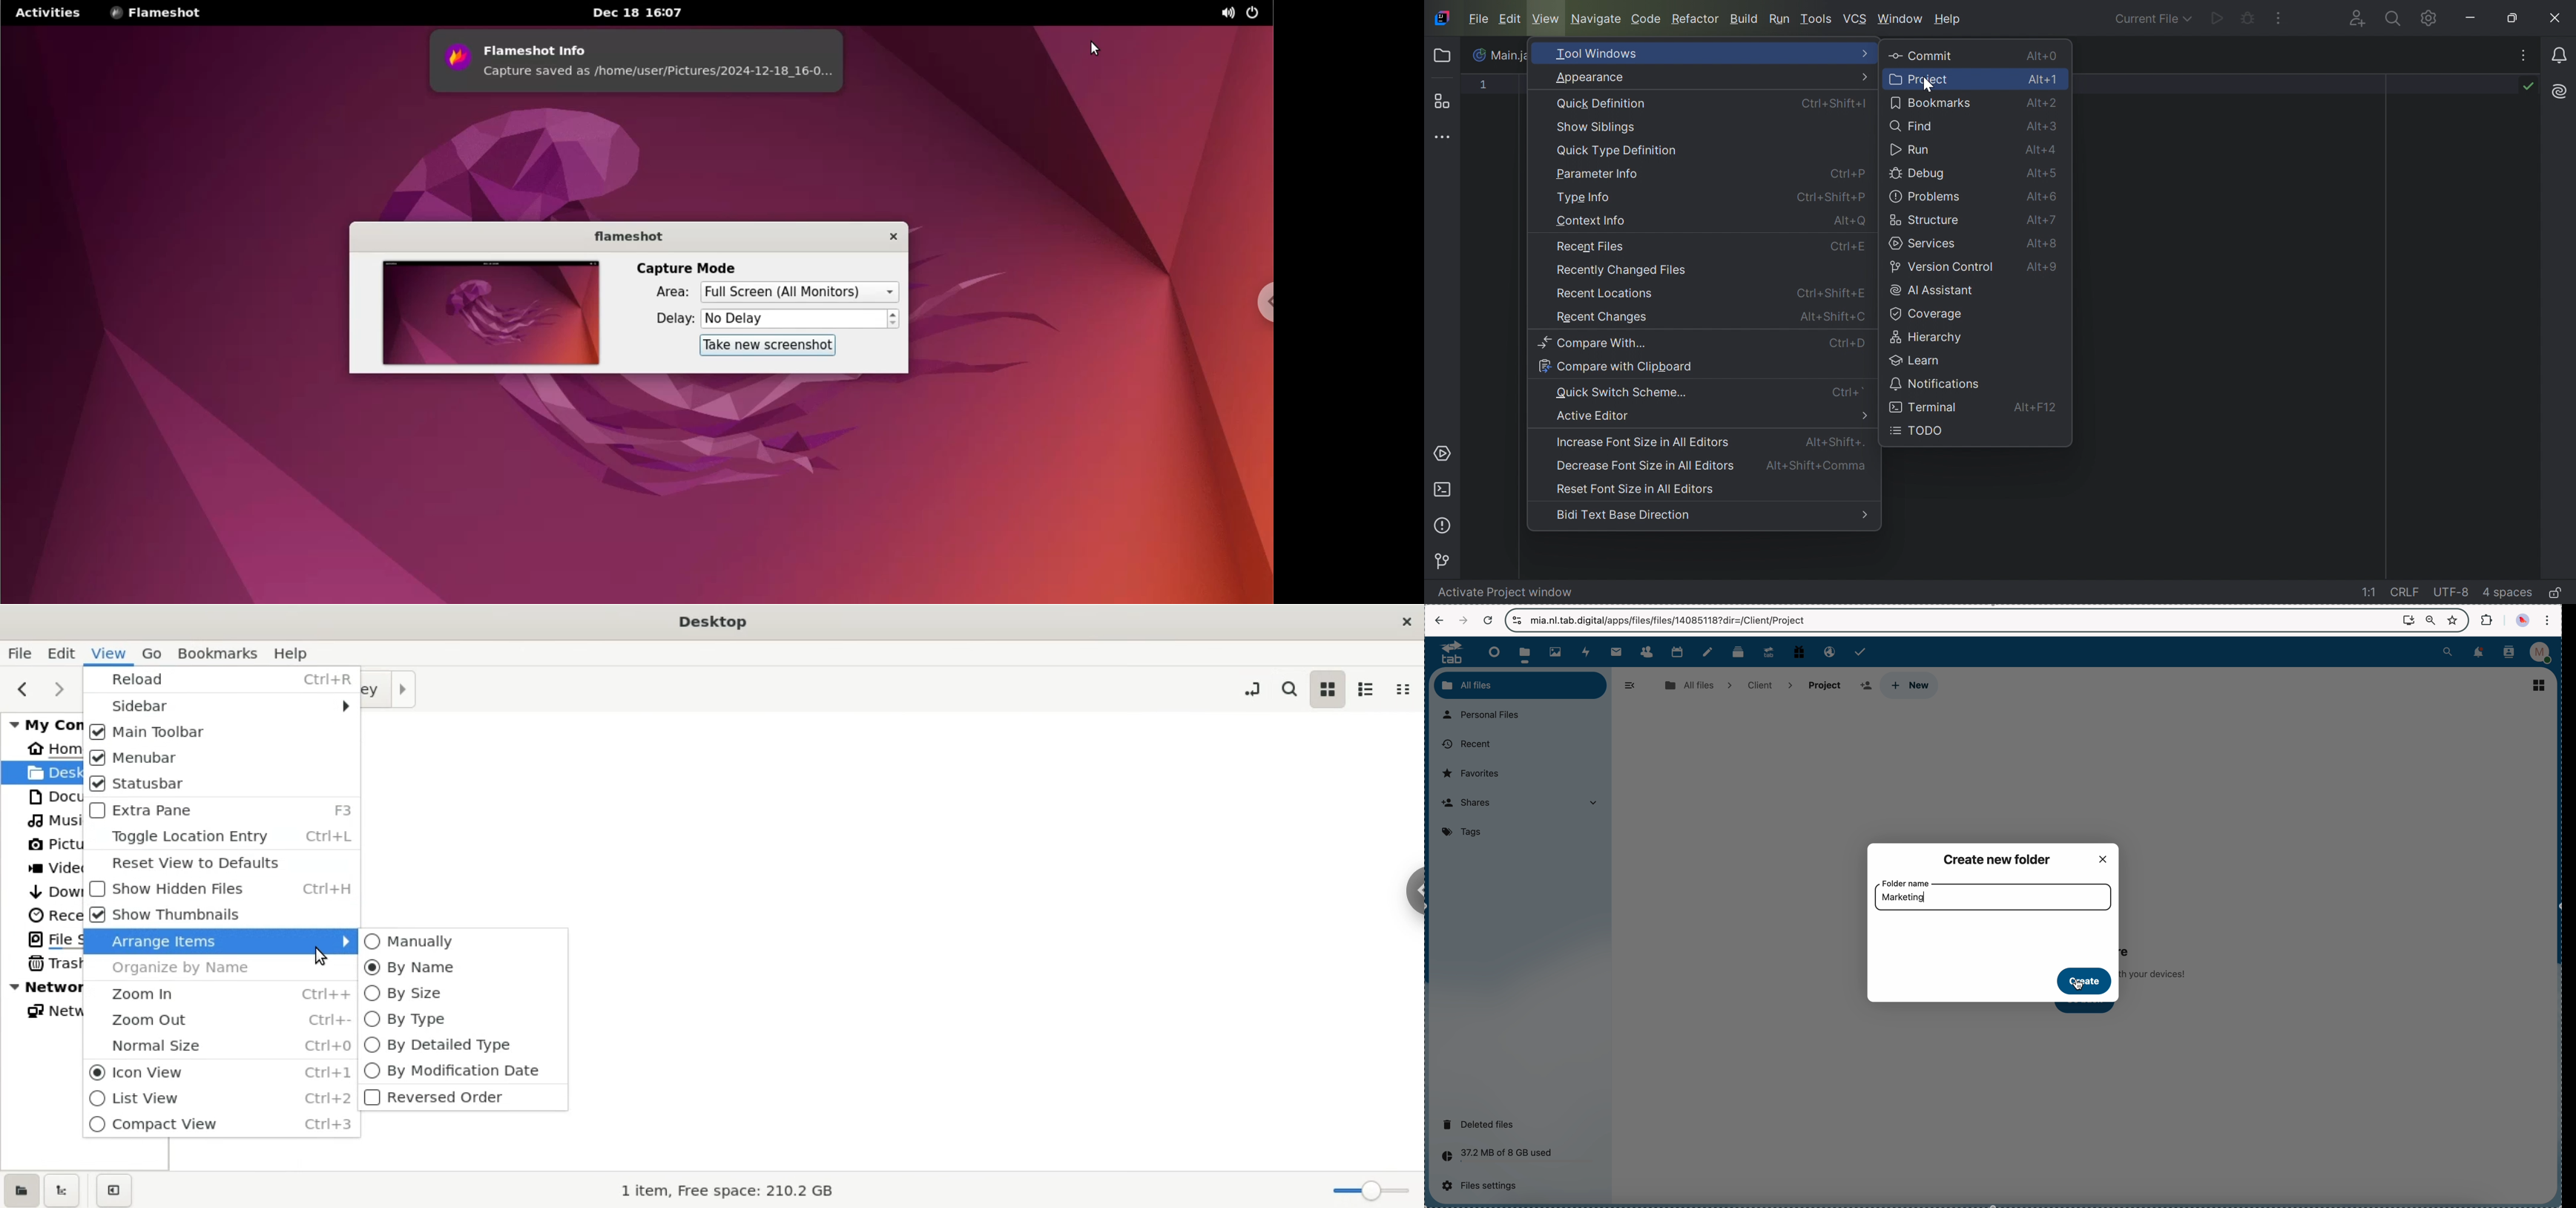 The height and width of the screenshot is (1232, 2576). Describe the element at coordinates (1868, 53) in the screenshot. I see `More` at that location.